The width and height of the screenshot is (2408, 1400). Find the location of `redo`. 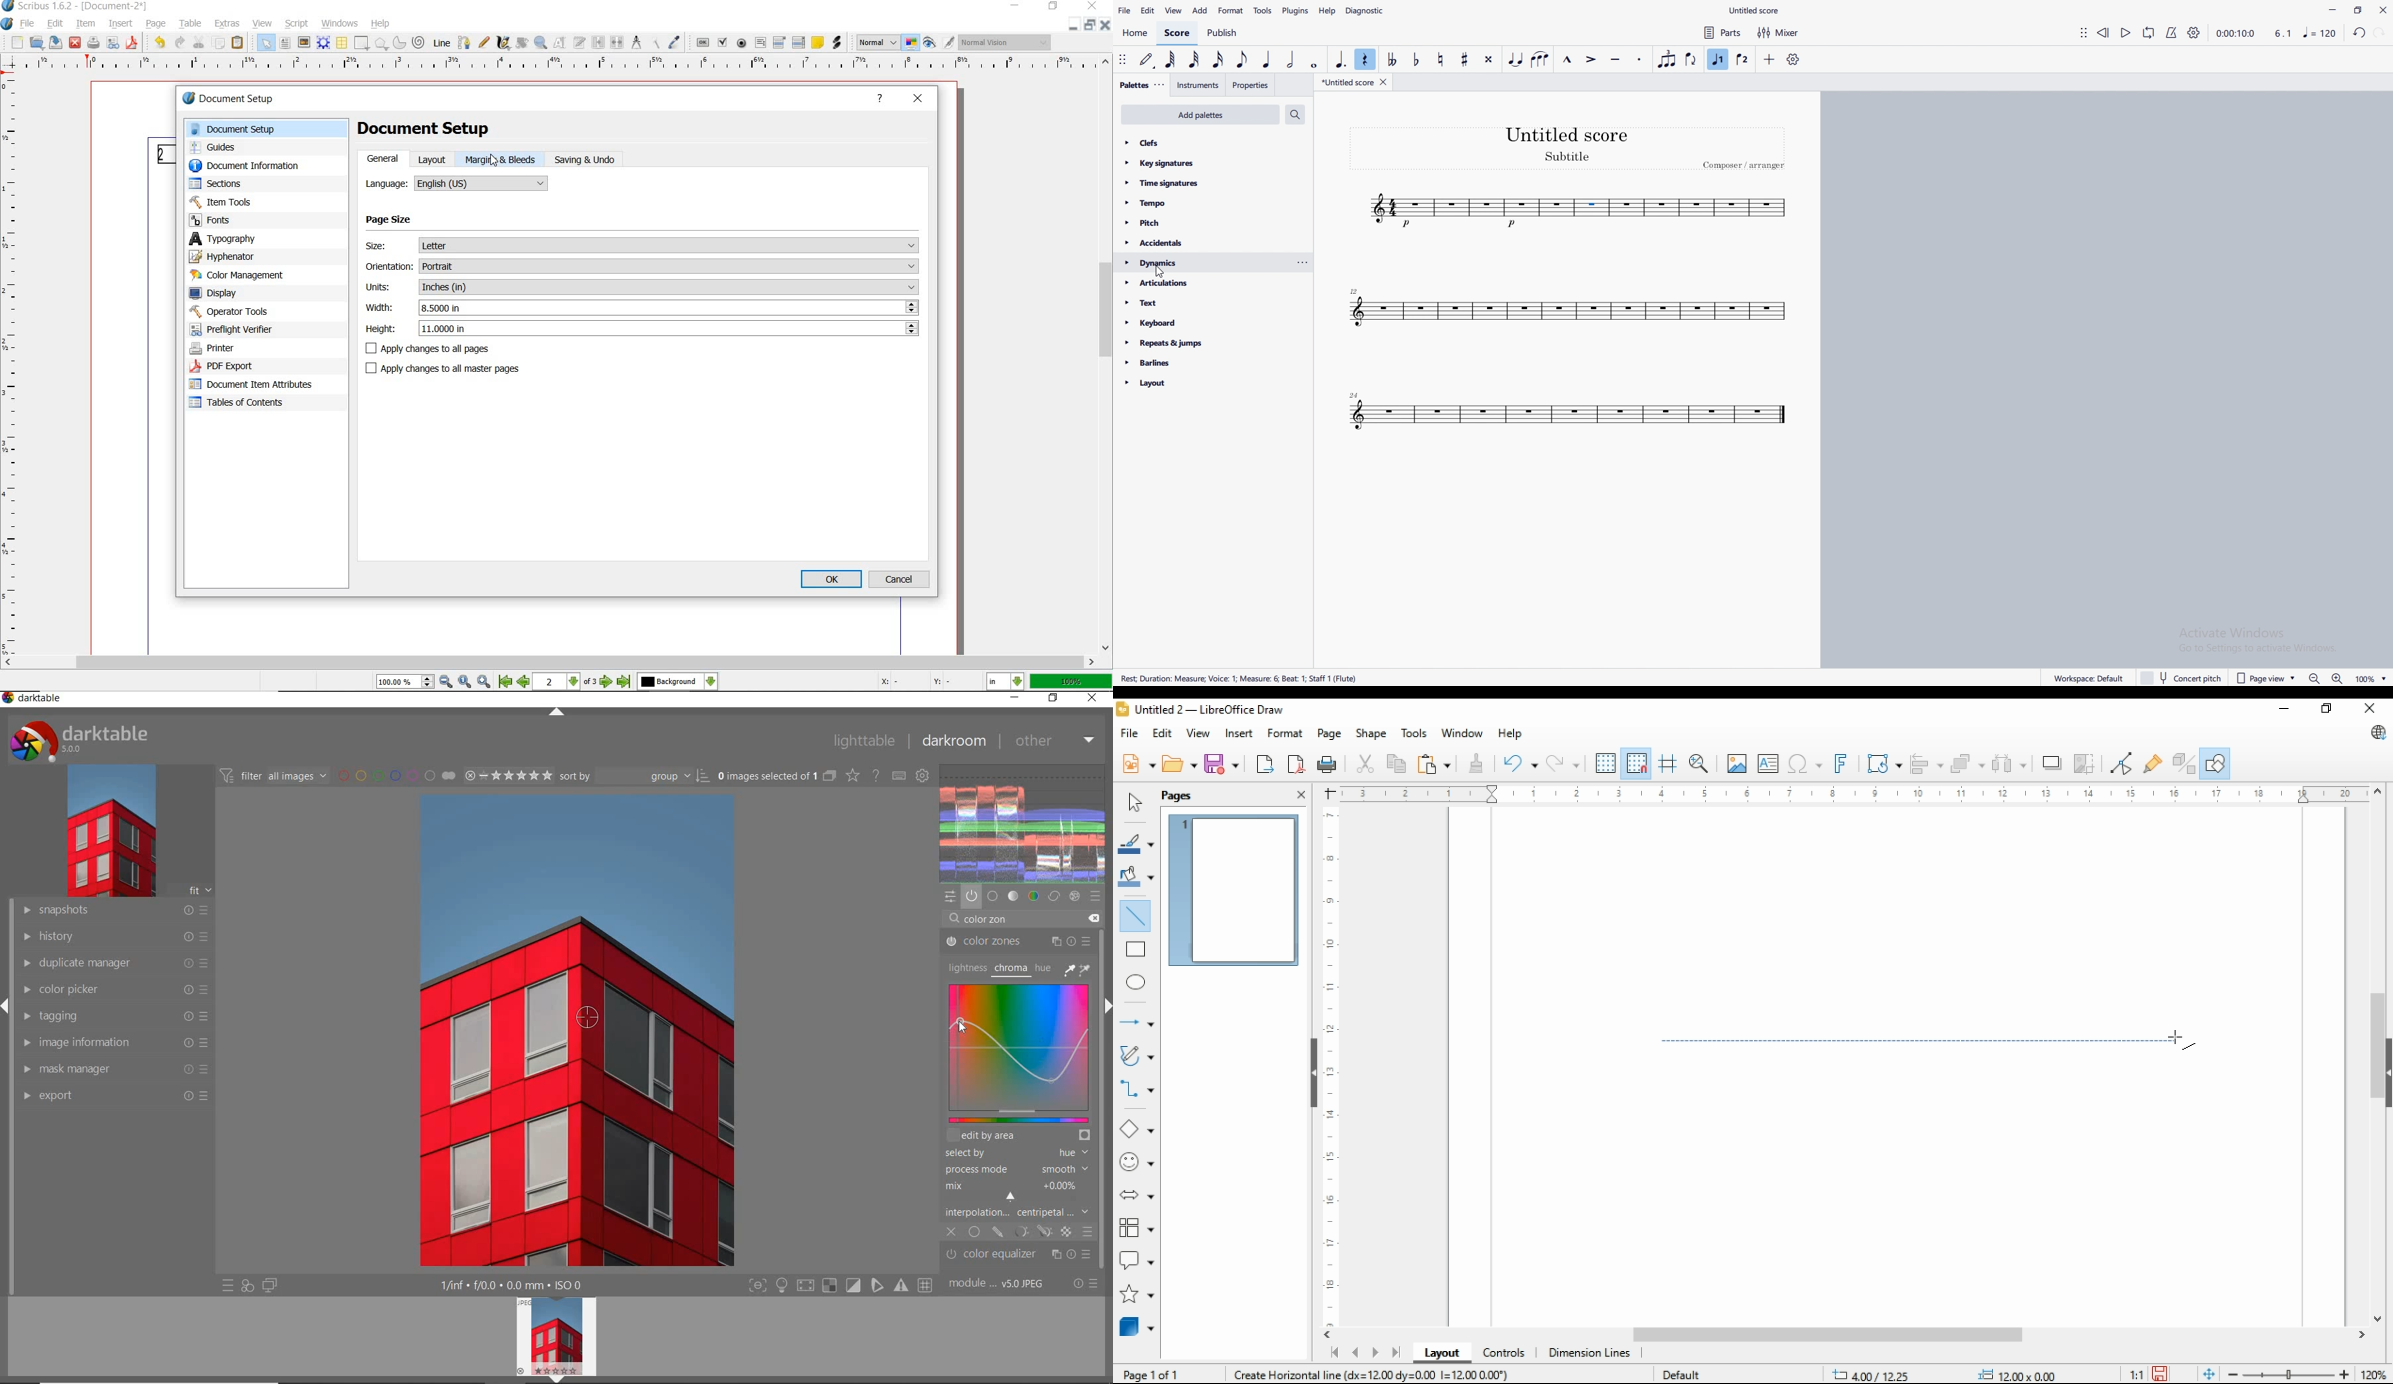

redo is located at coordinates (178, 42).